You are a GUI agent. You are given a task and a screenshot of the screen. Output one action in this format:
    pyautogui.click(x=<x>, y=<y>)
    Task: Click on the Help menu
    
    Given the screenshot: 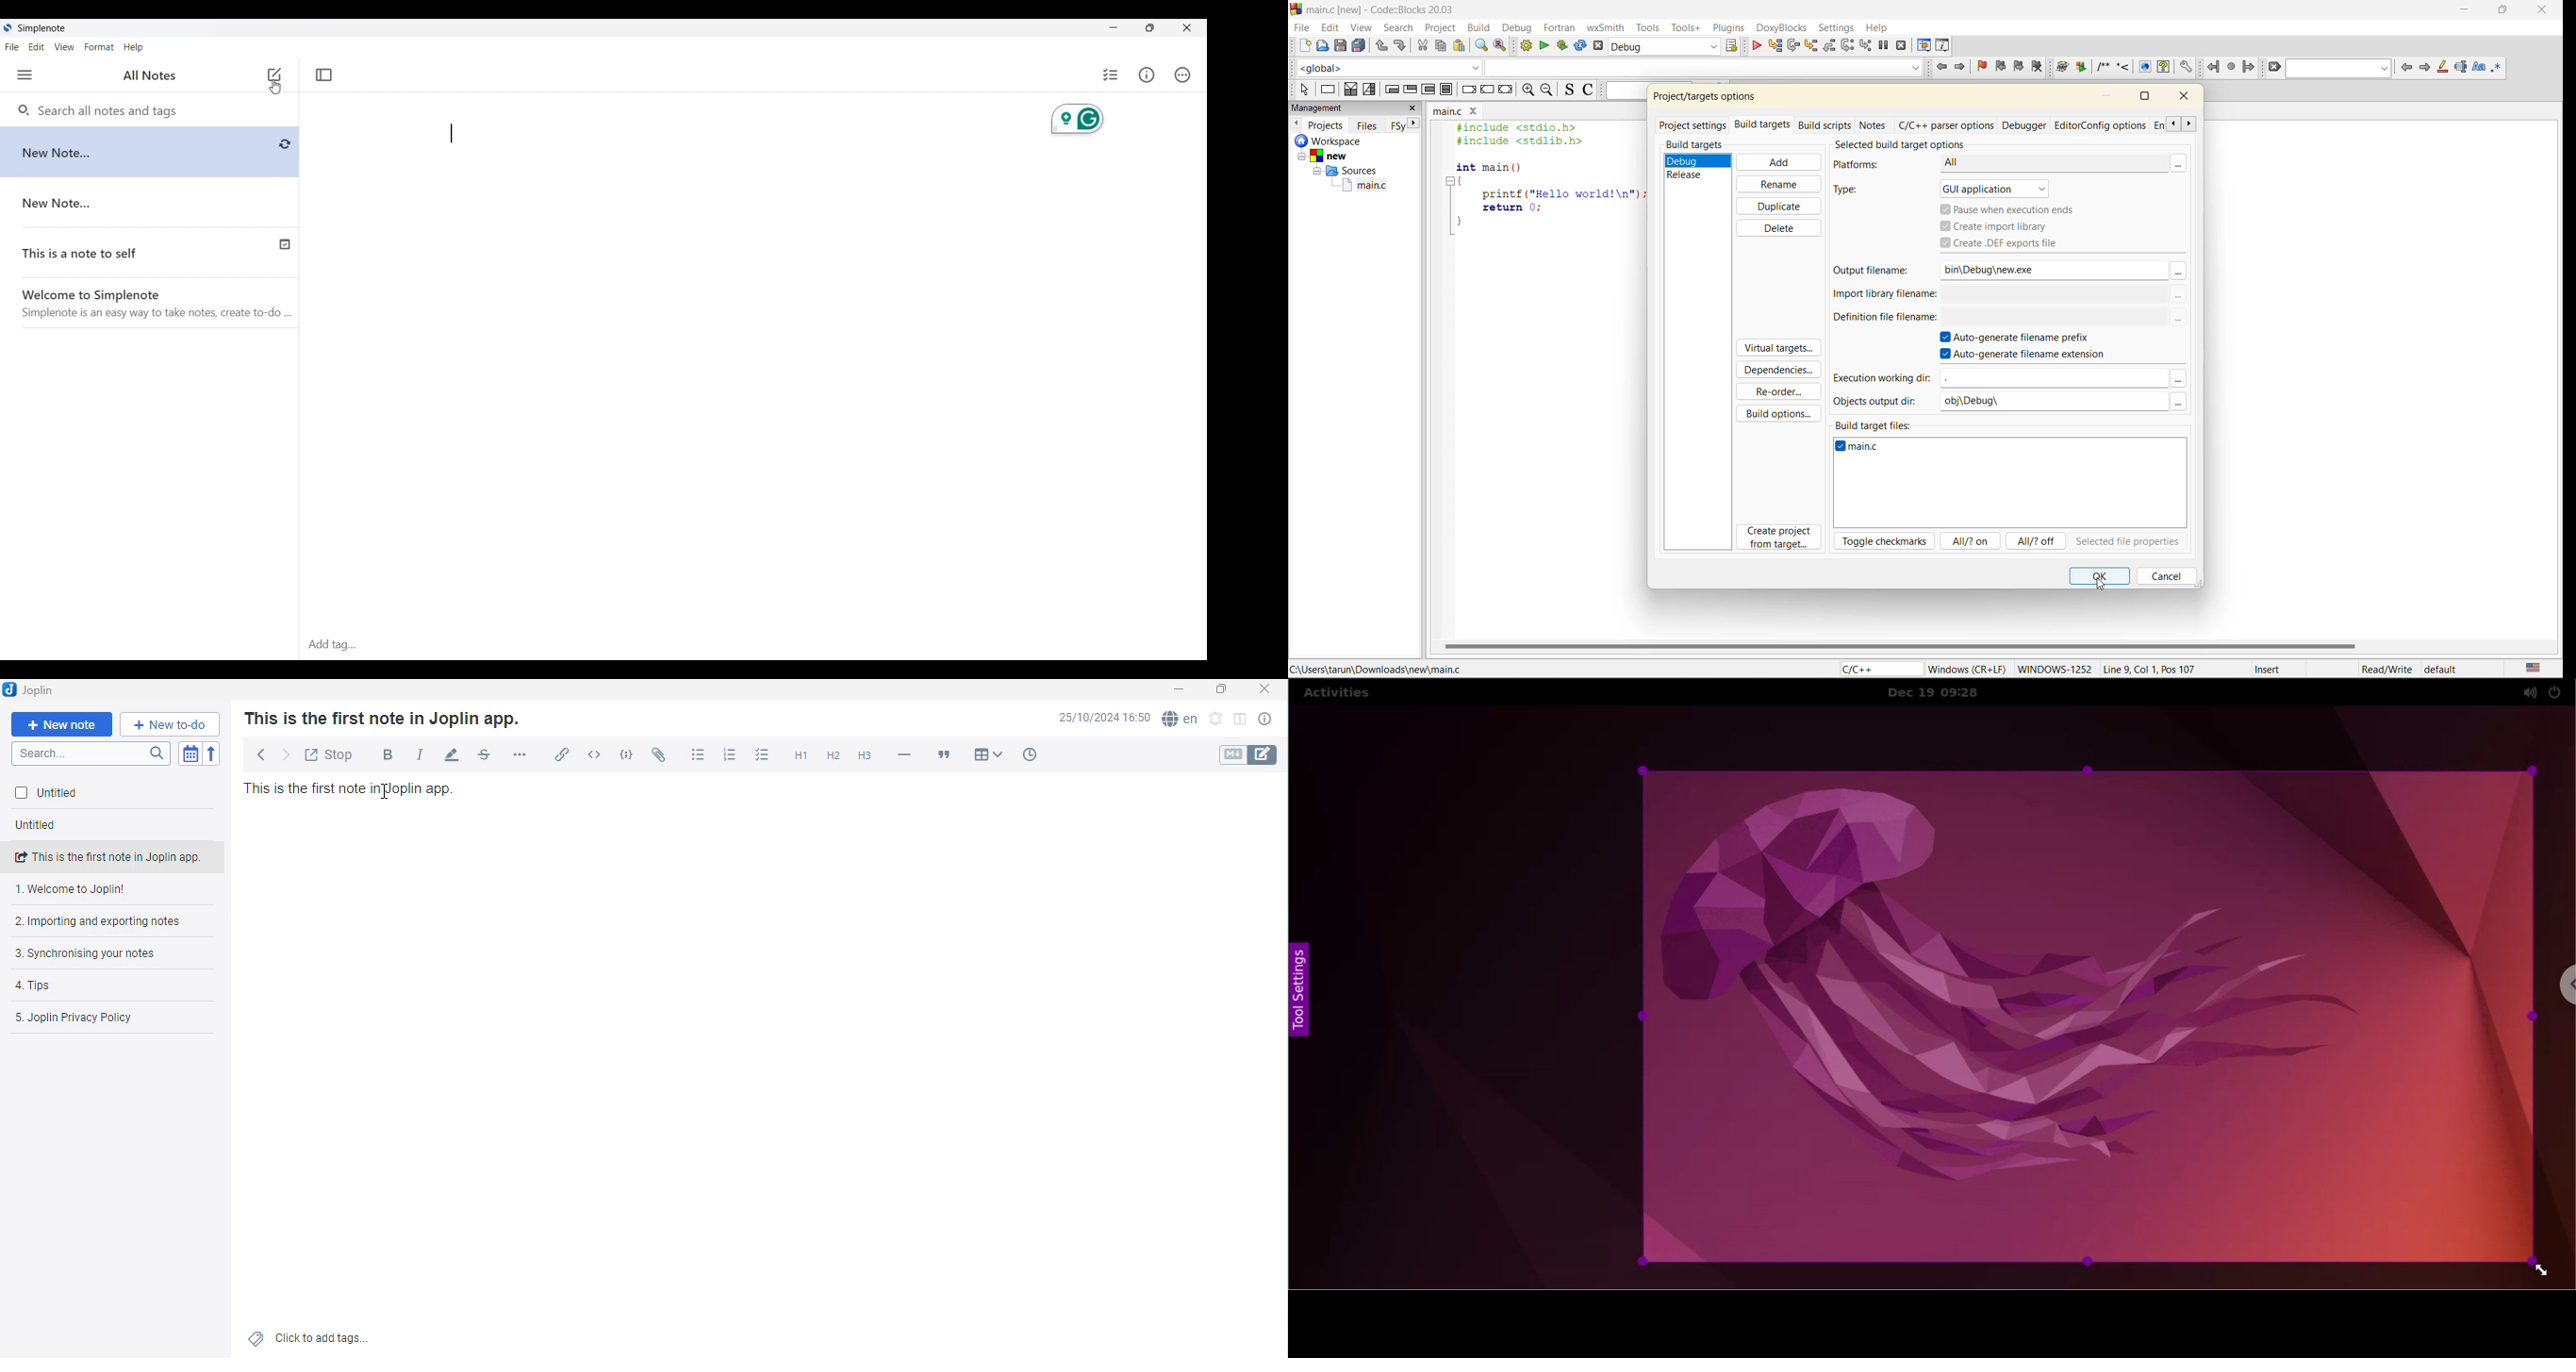 What is the action you would take?
    pyautogui.click(x=133, y=48)
    